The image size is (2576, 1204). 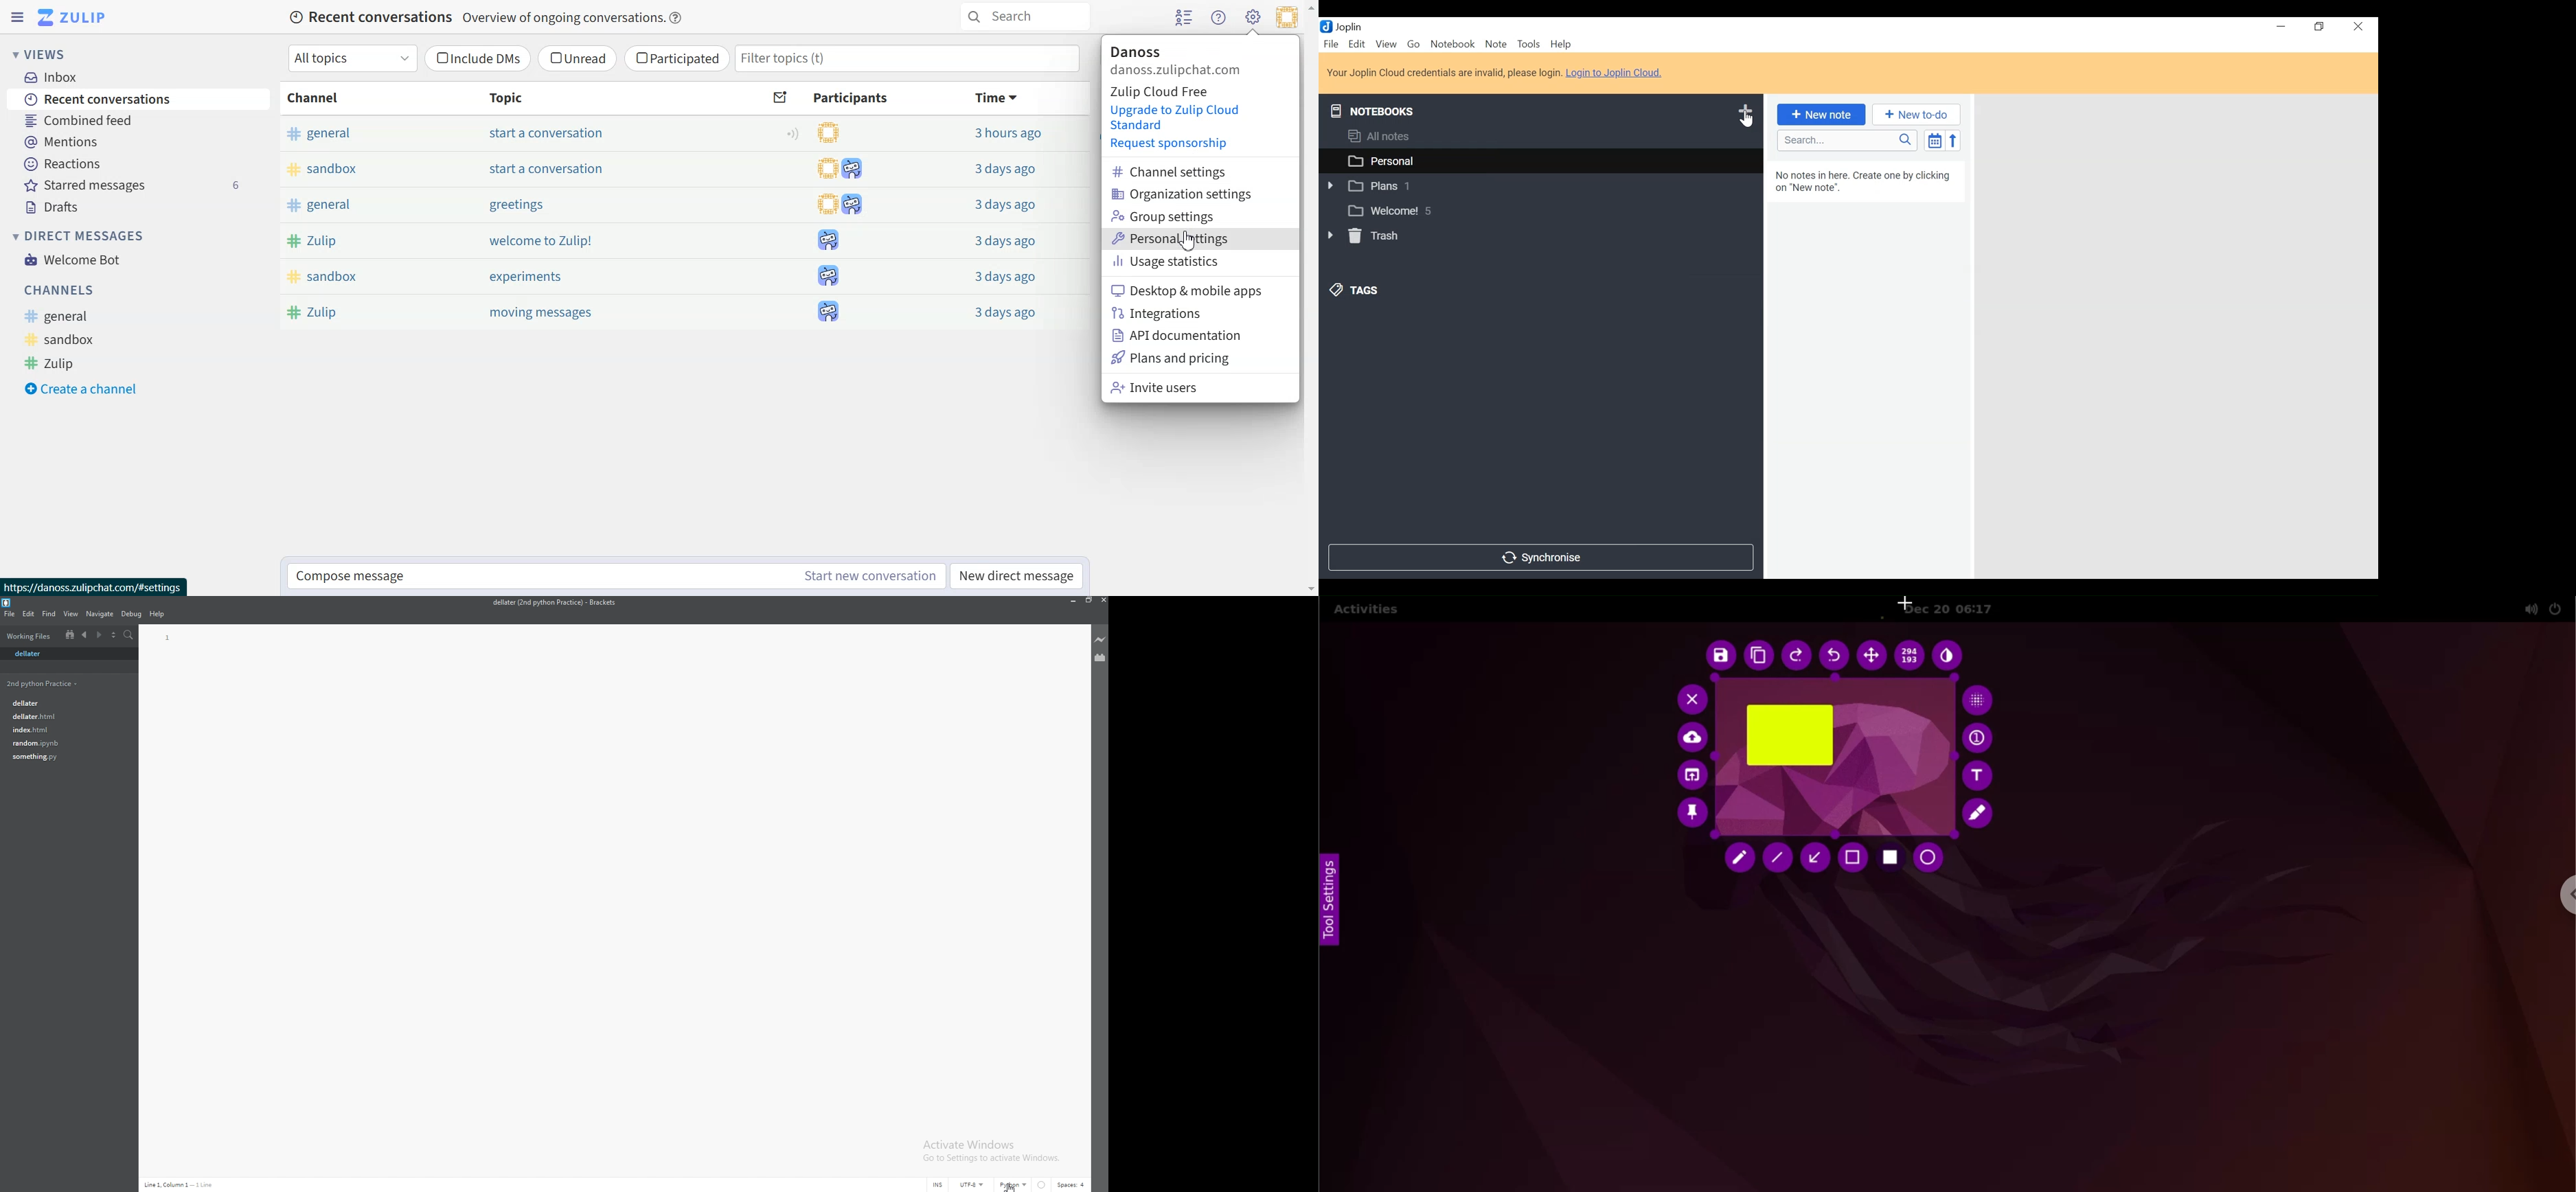 I want to click on Settings, so click(x=1251, y=19).